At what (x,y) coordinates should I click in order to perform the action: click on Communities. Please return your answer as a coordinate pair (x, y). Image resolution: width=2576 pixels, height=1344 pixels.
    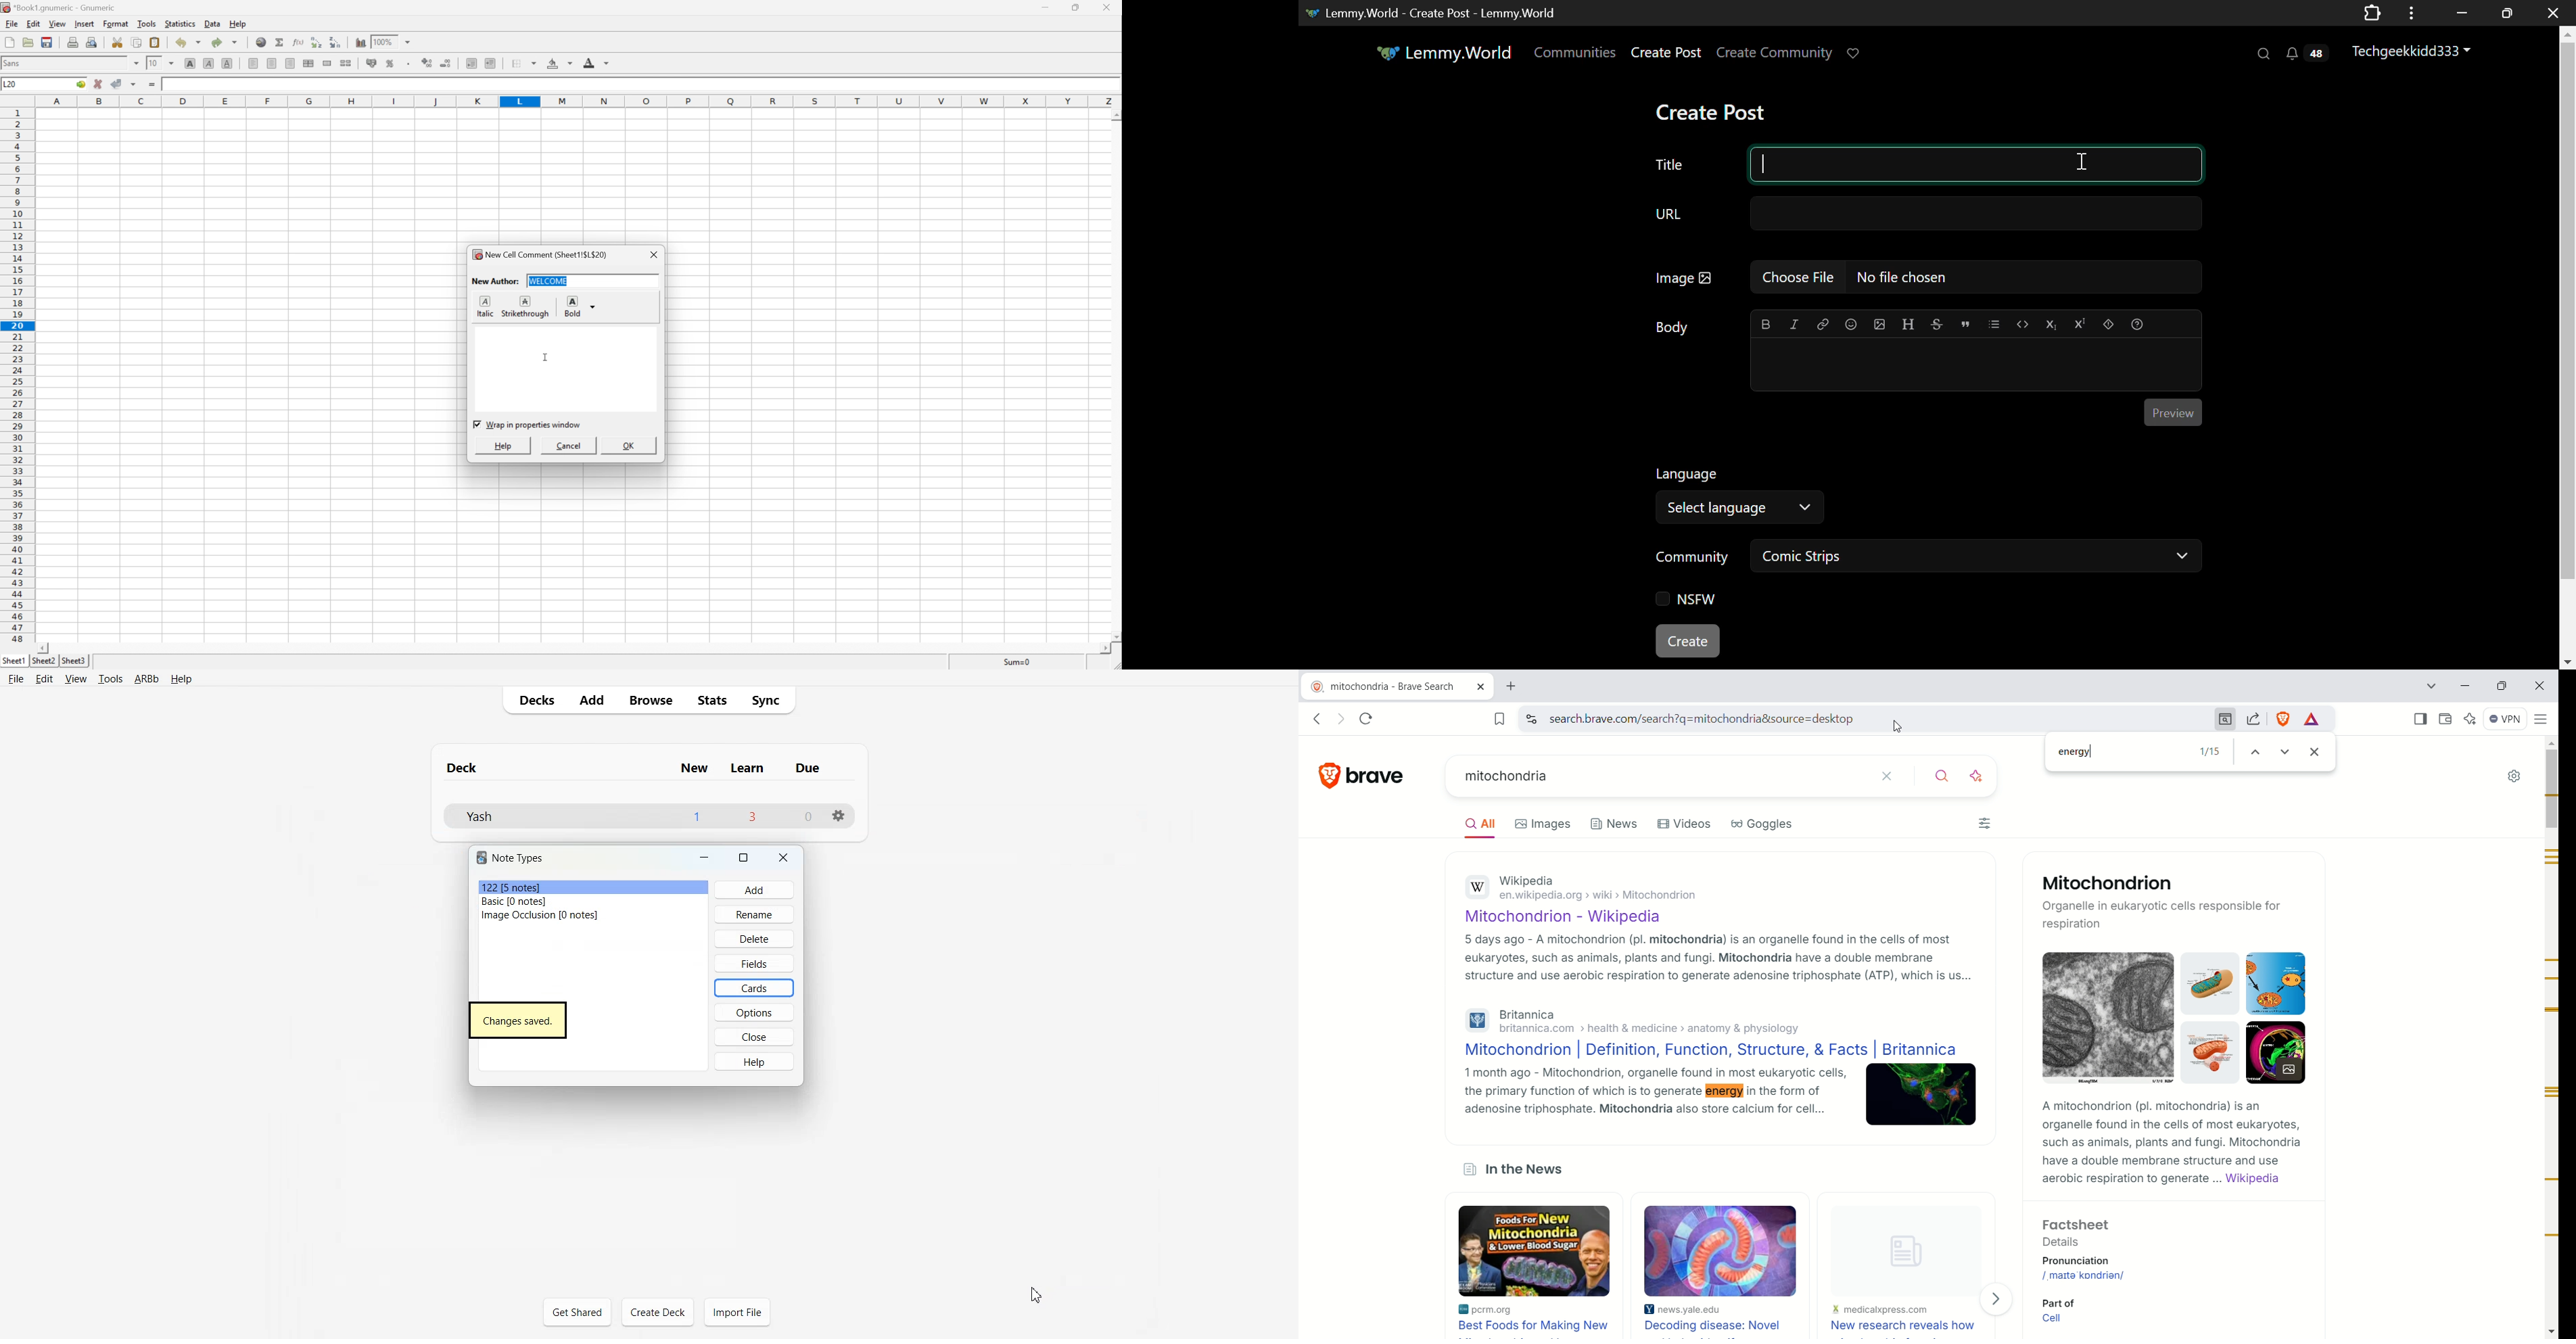
    Looking at the image, I should click on (1574, 53).